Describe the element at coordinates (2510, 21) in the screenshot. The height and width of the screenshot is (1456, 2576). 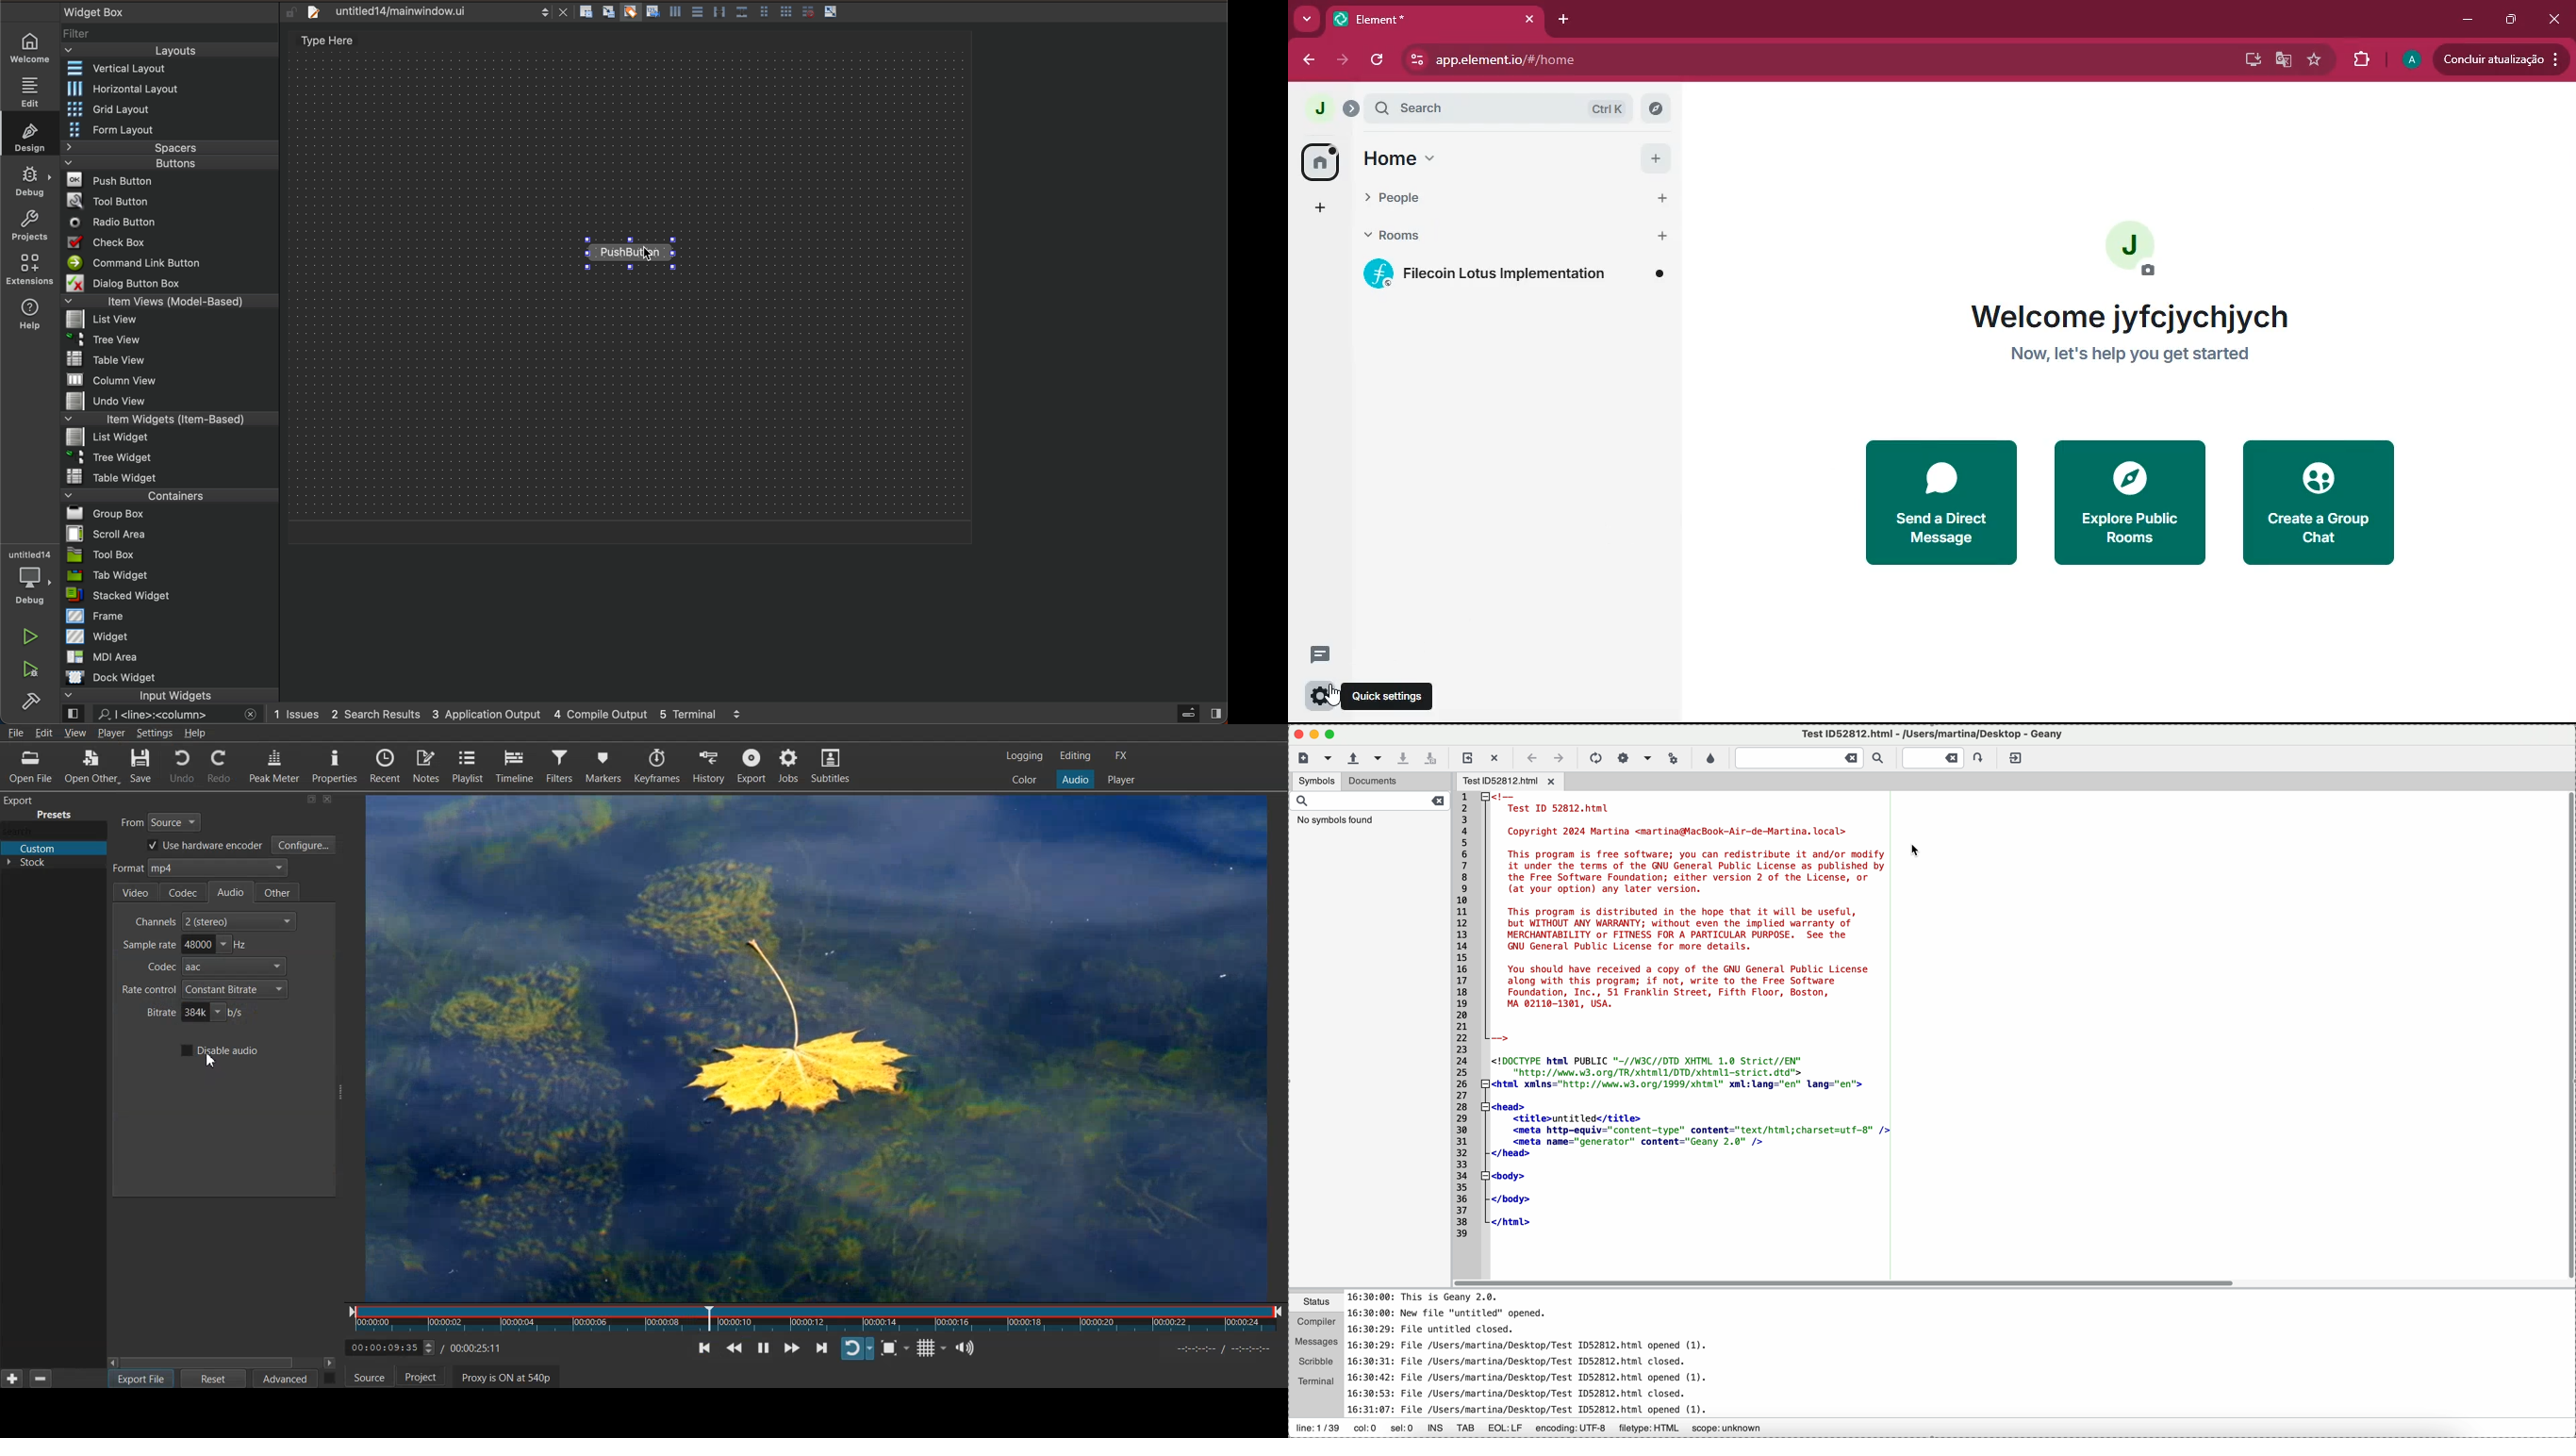
I see `restore down` at that location.